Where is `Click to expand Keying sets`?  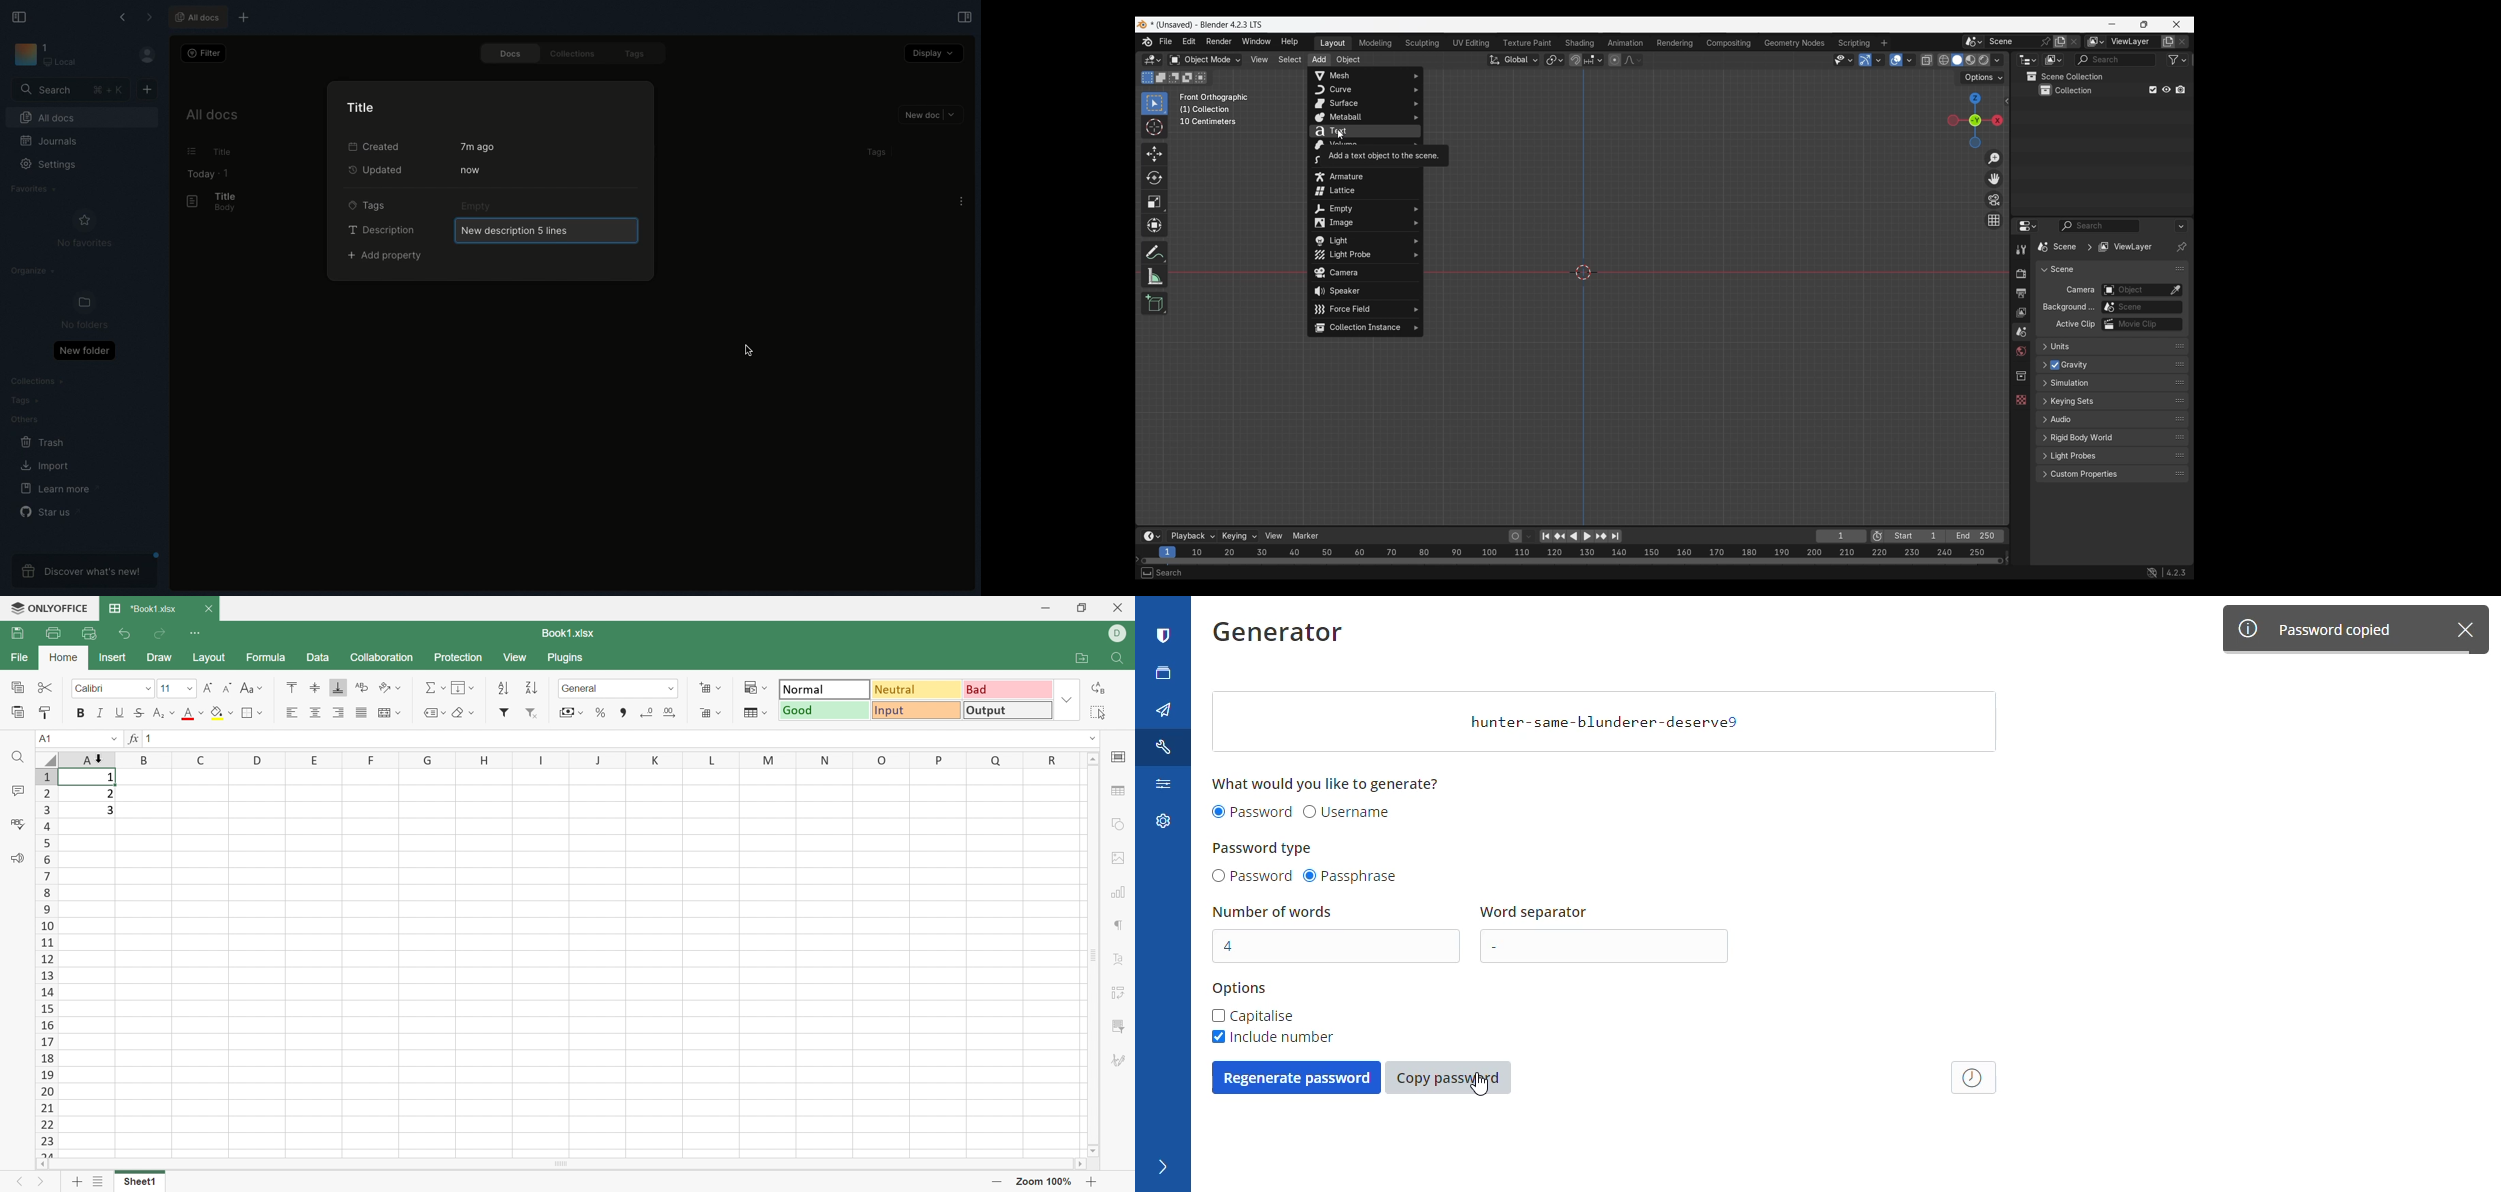
Click to expand Keying sets is located at coordinates (2105, 401).